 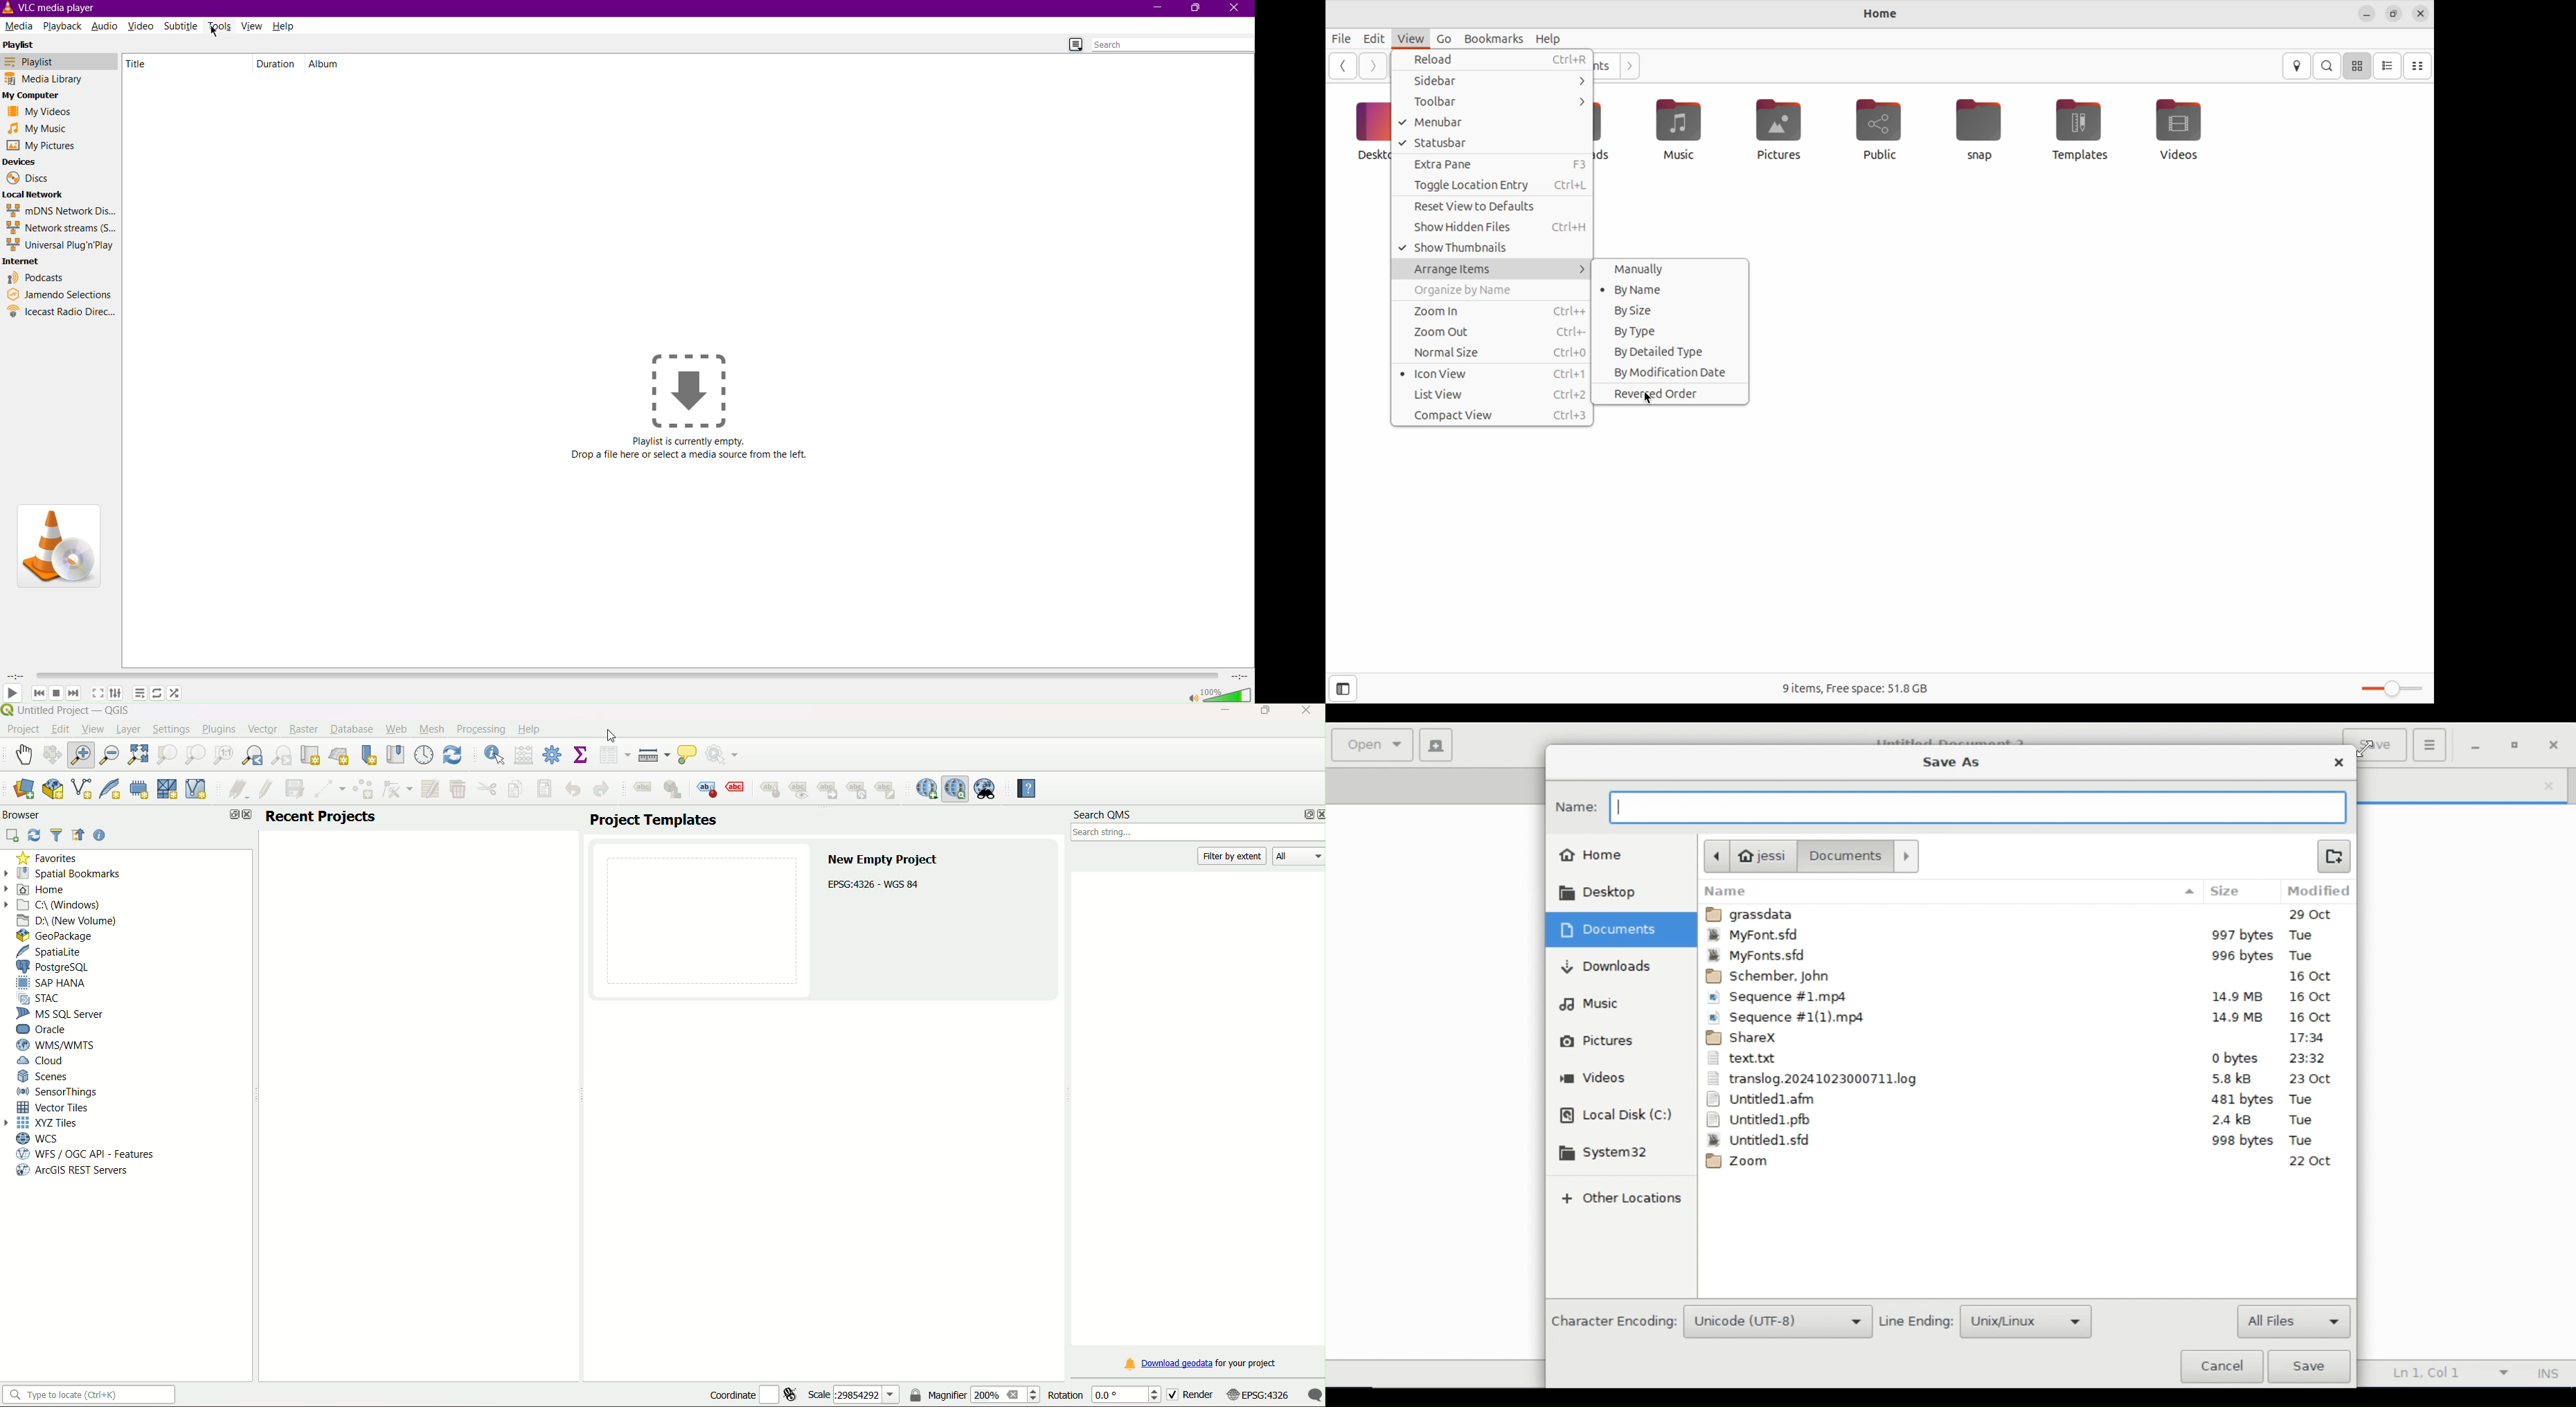 I want to click on Drop a file here or select  media source from the left, so click(x=694, y=455).